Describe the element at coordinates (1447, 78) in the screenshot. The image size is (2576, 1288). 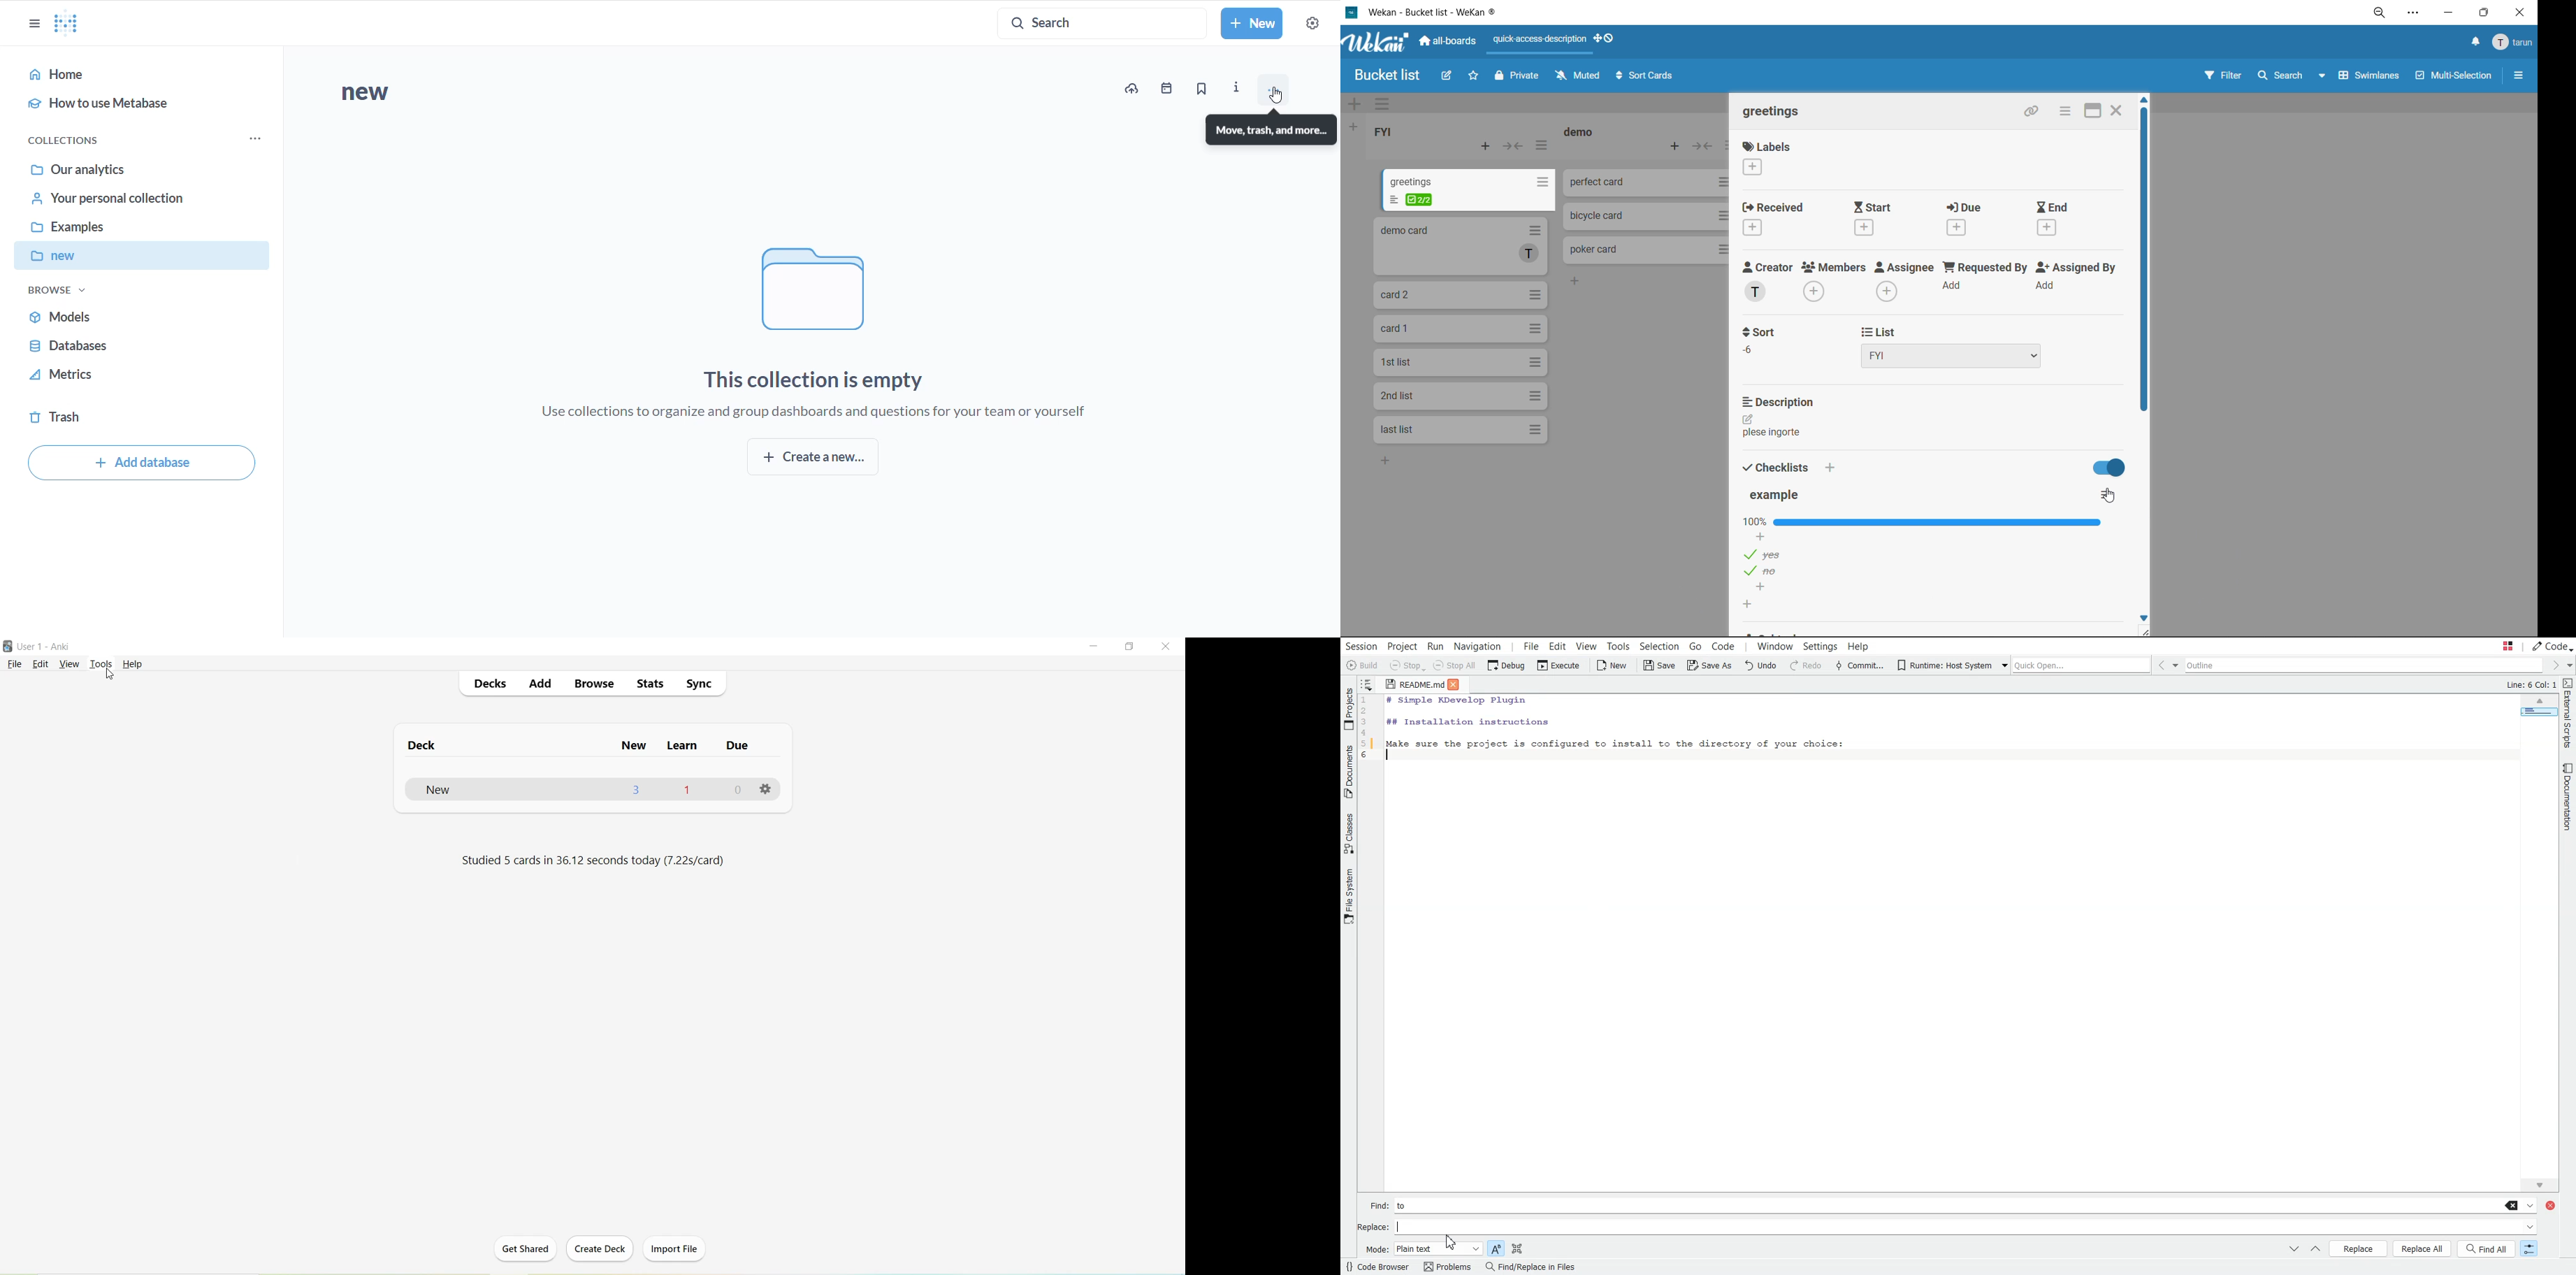
I see `edit` at that location.